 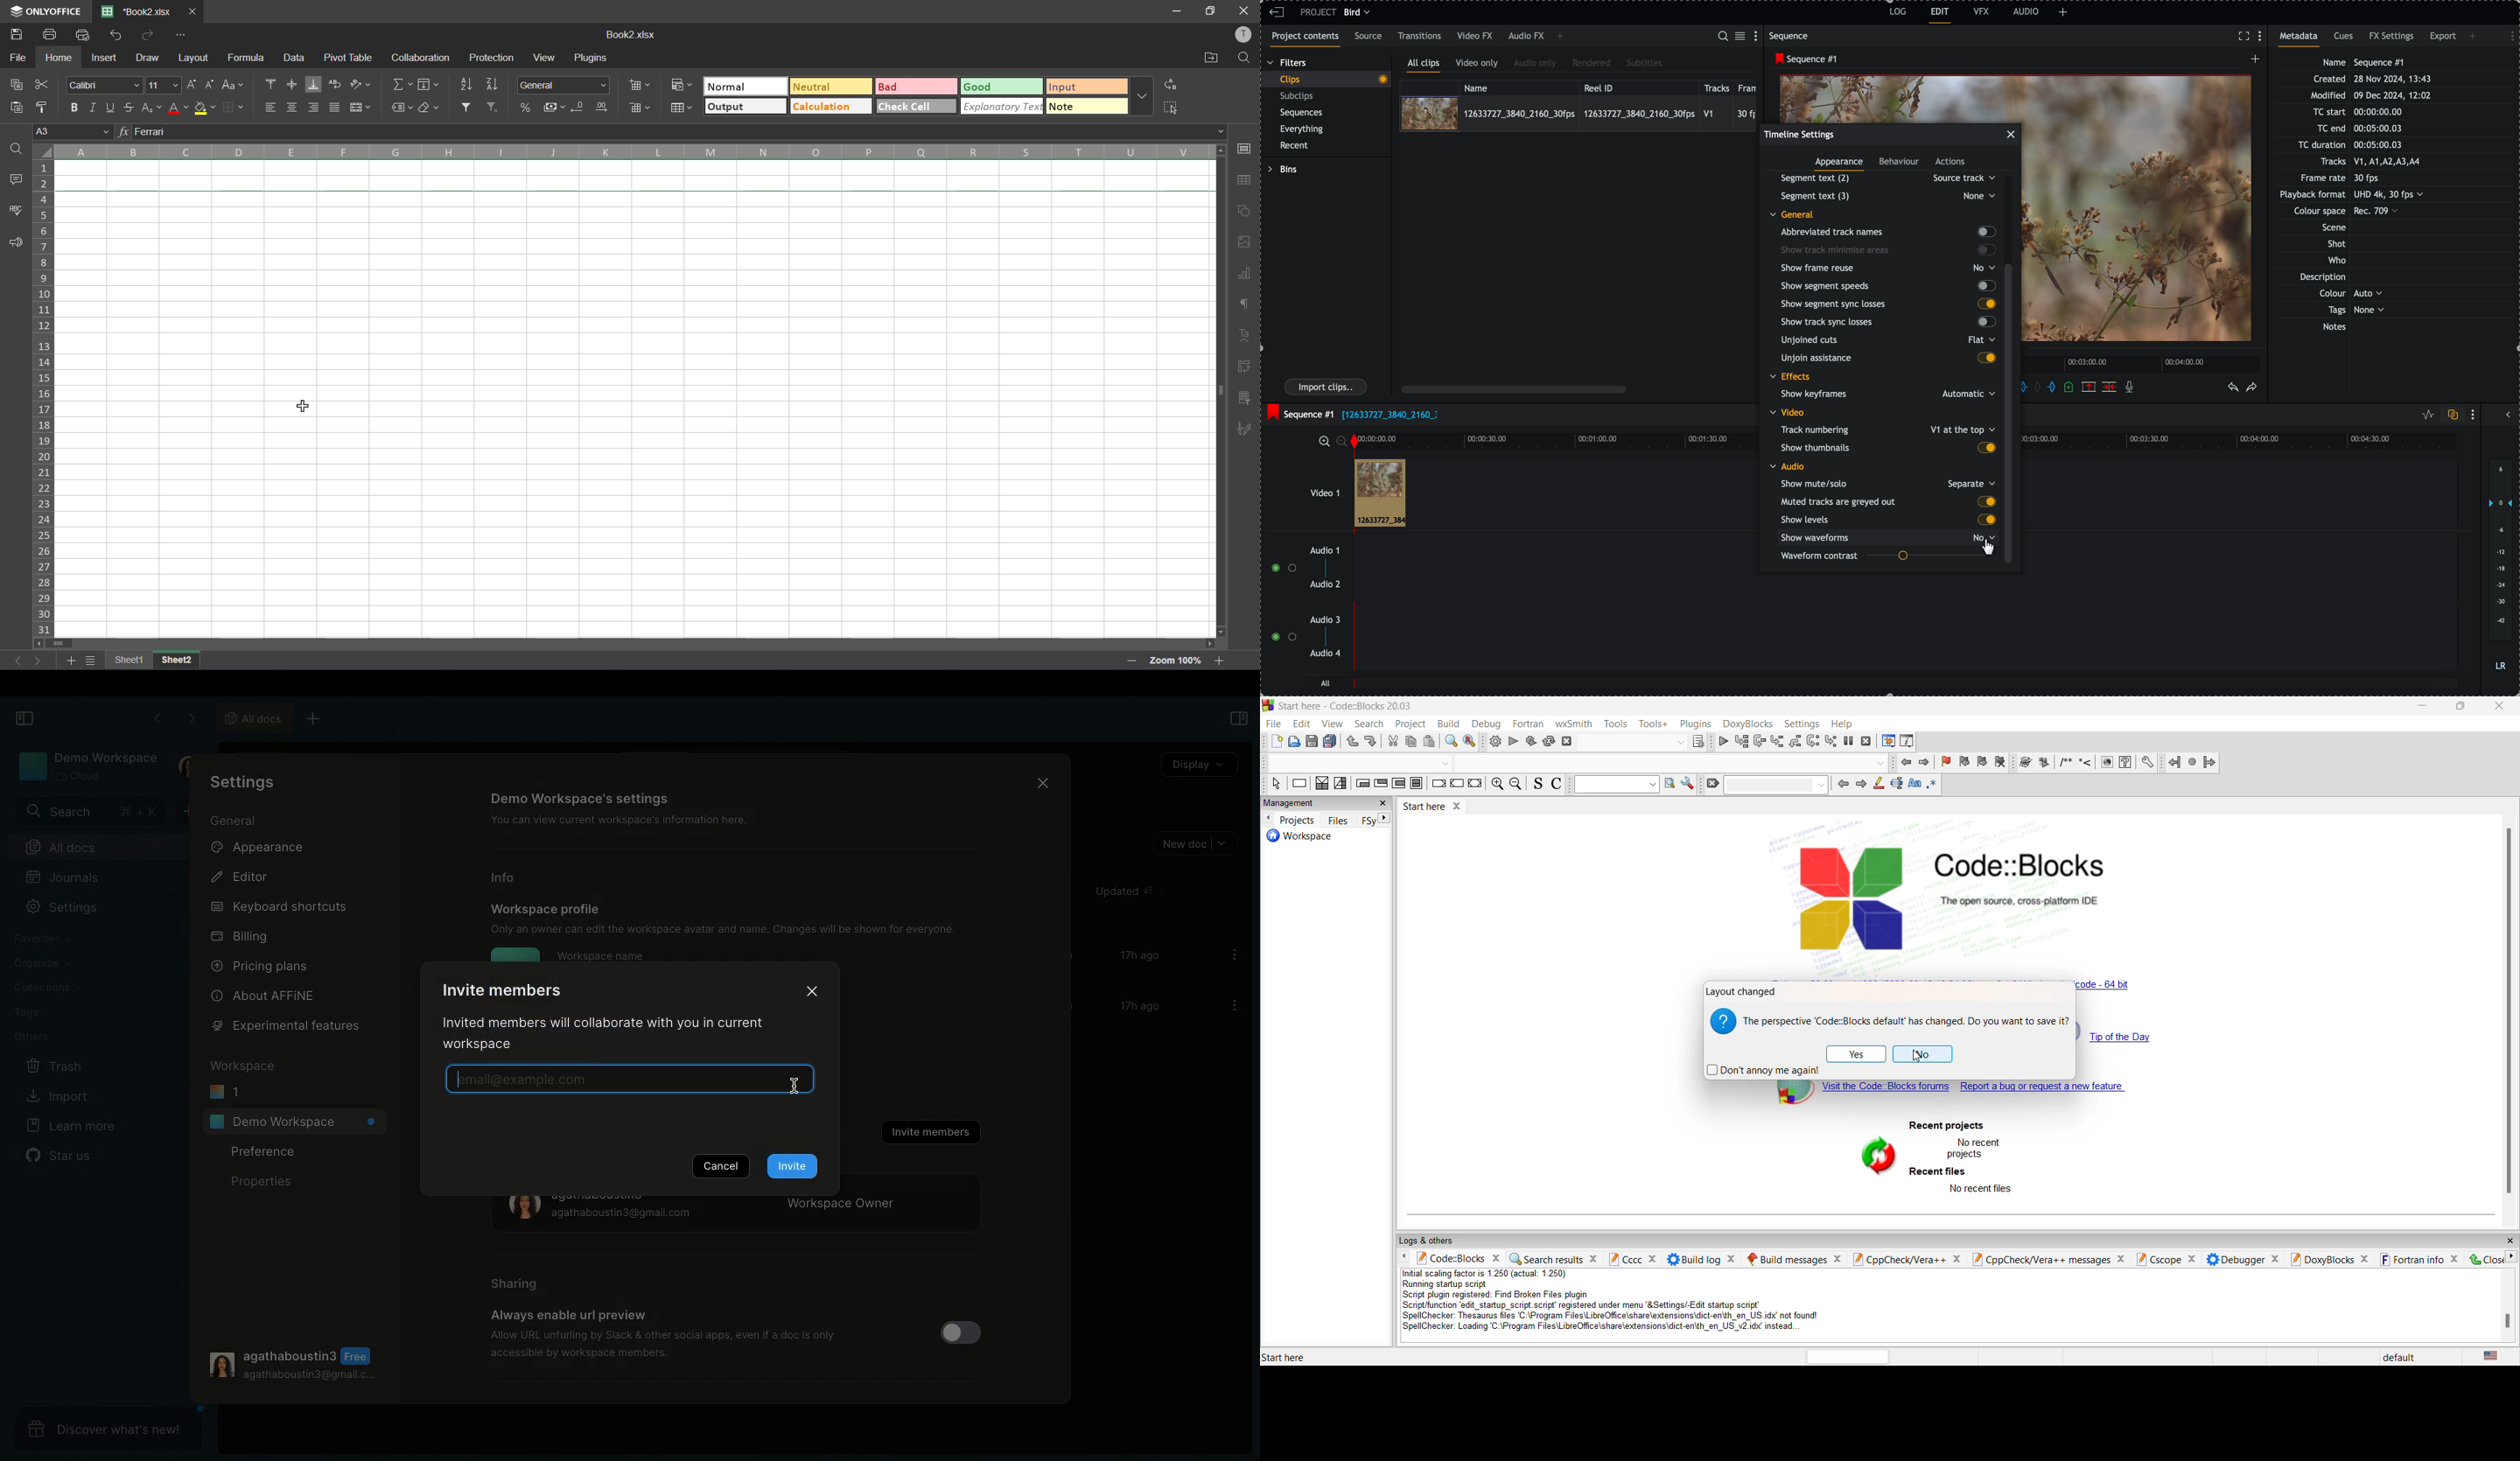 I want to click on print, so click(x=51, y=36).